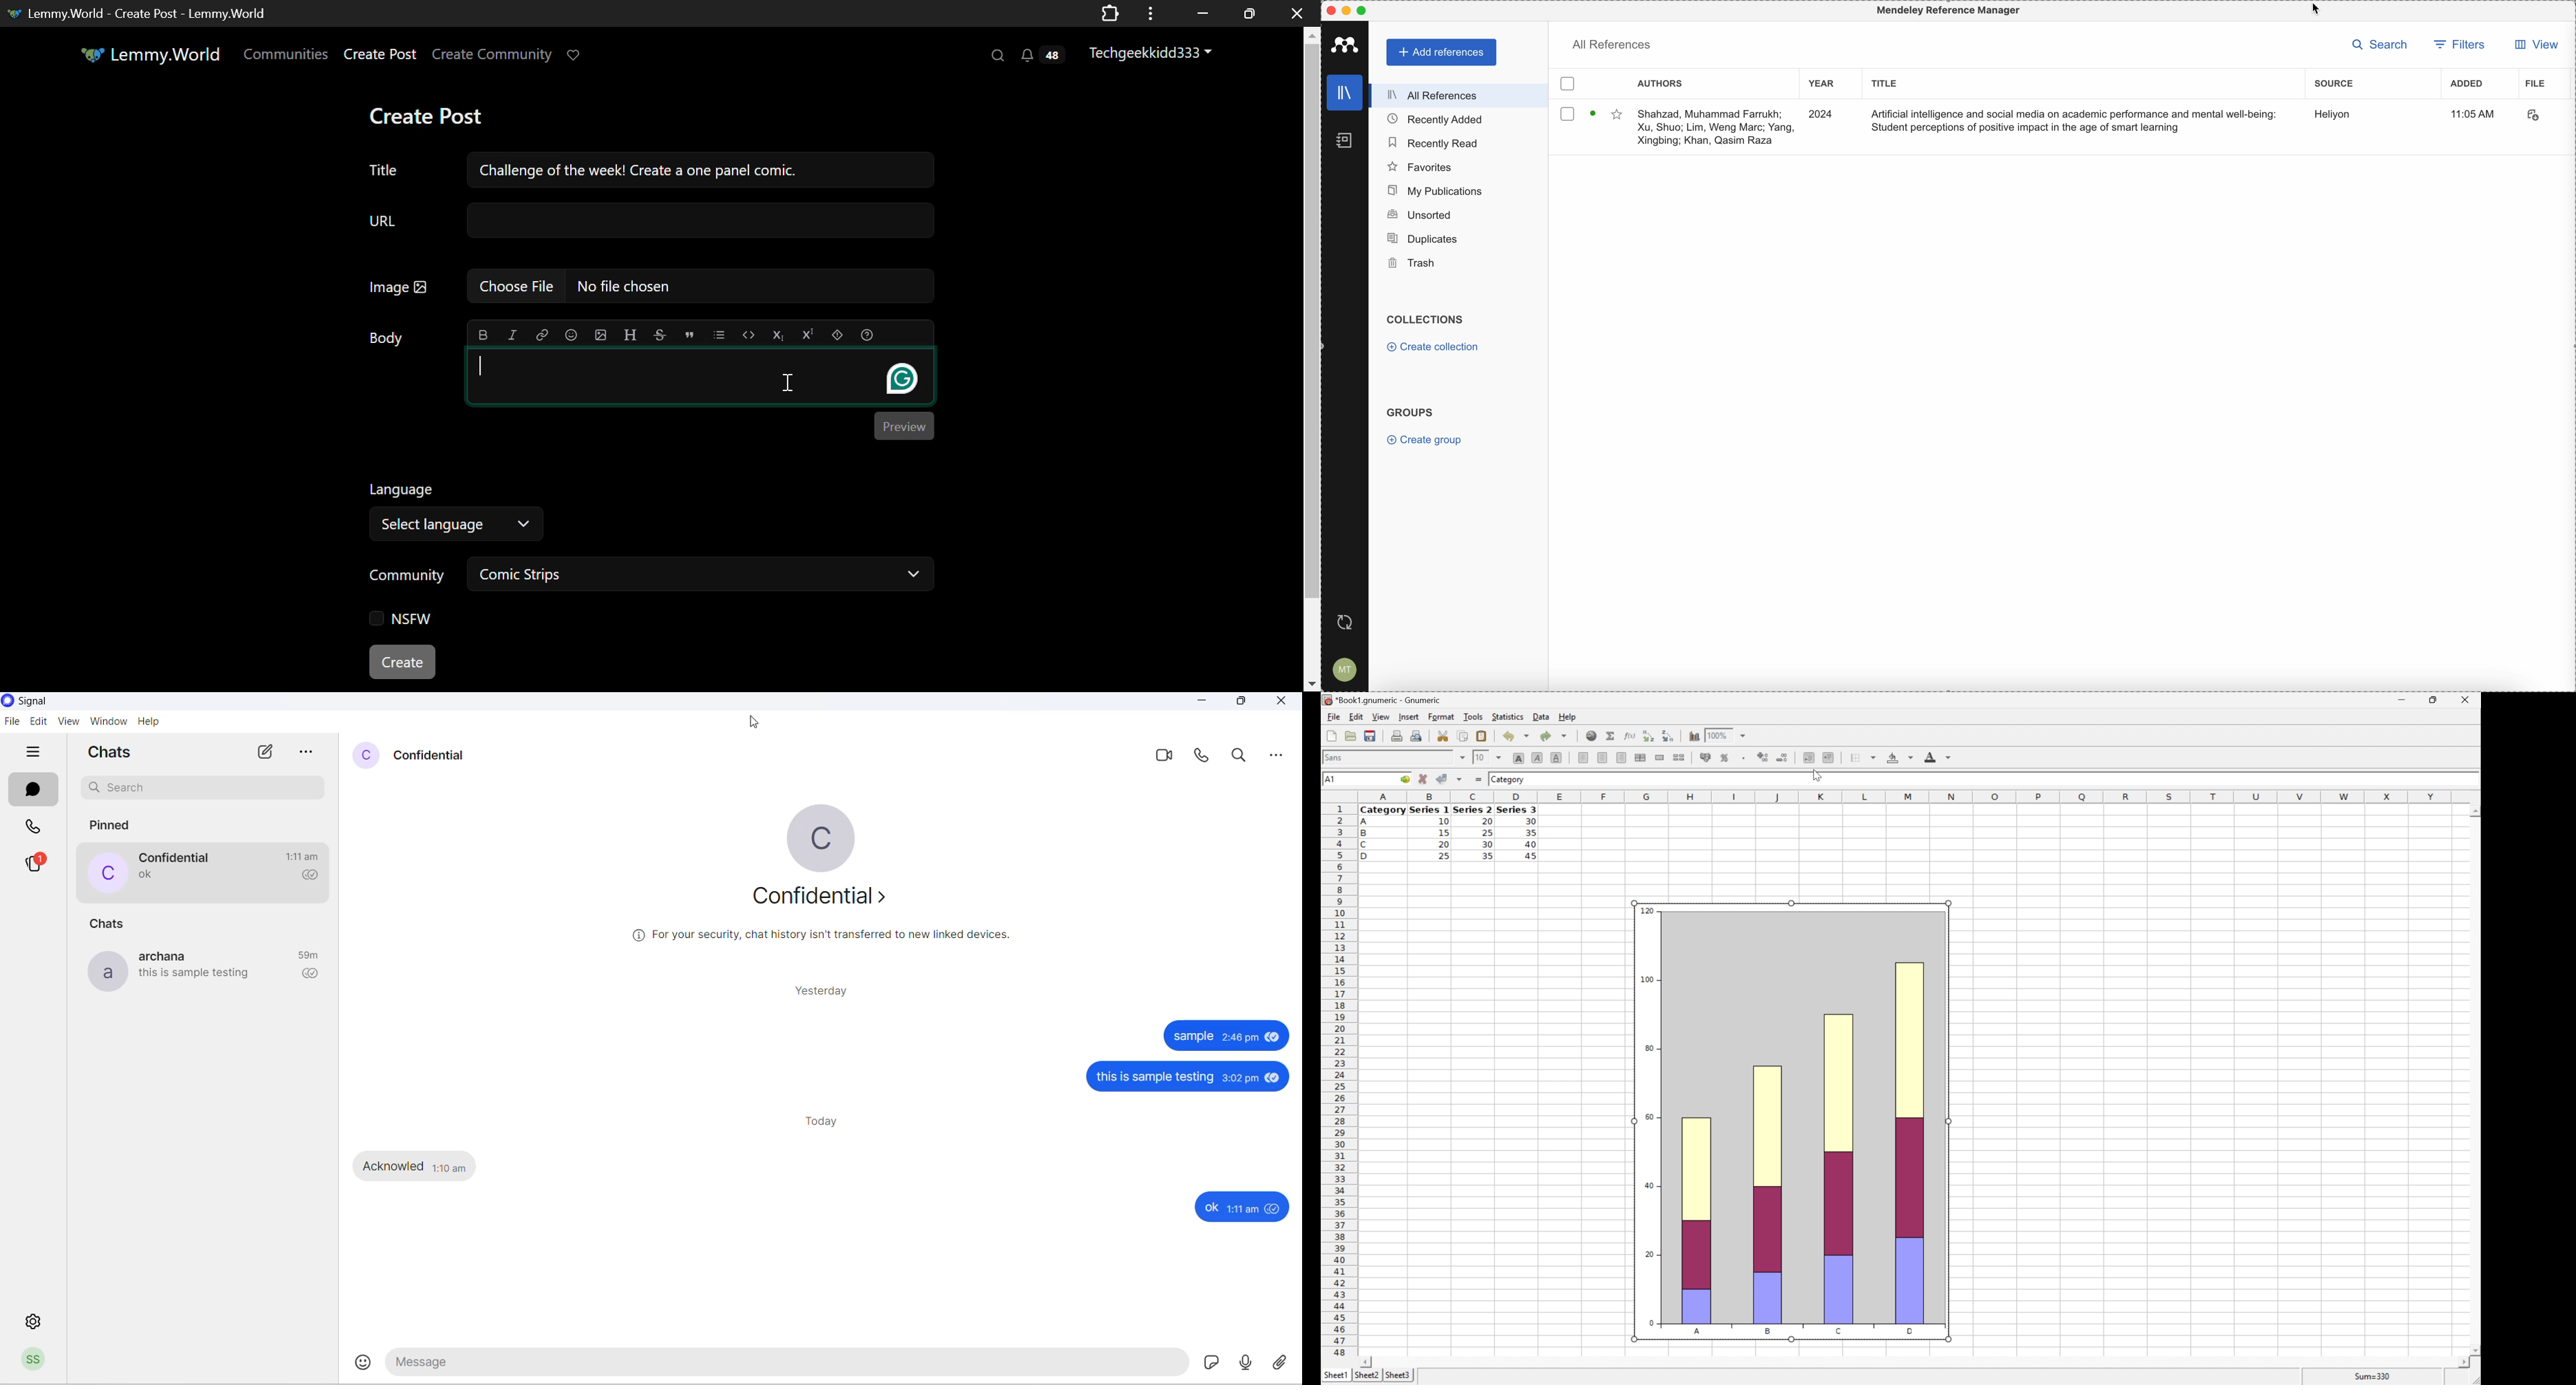  What do you see at coordinates (824, 901) in the screenshot?
I see `about contact` at bounding box center [824, 901].